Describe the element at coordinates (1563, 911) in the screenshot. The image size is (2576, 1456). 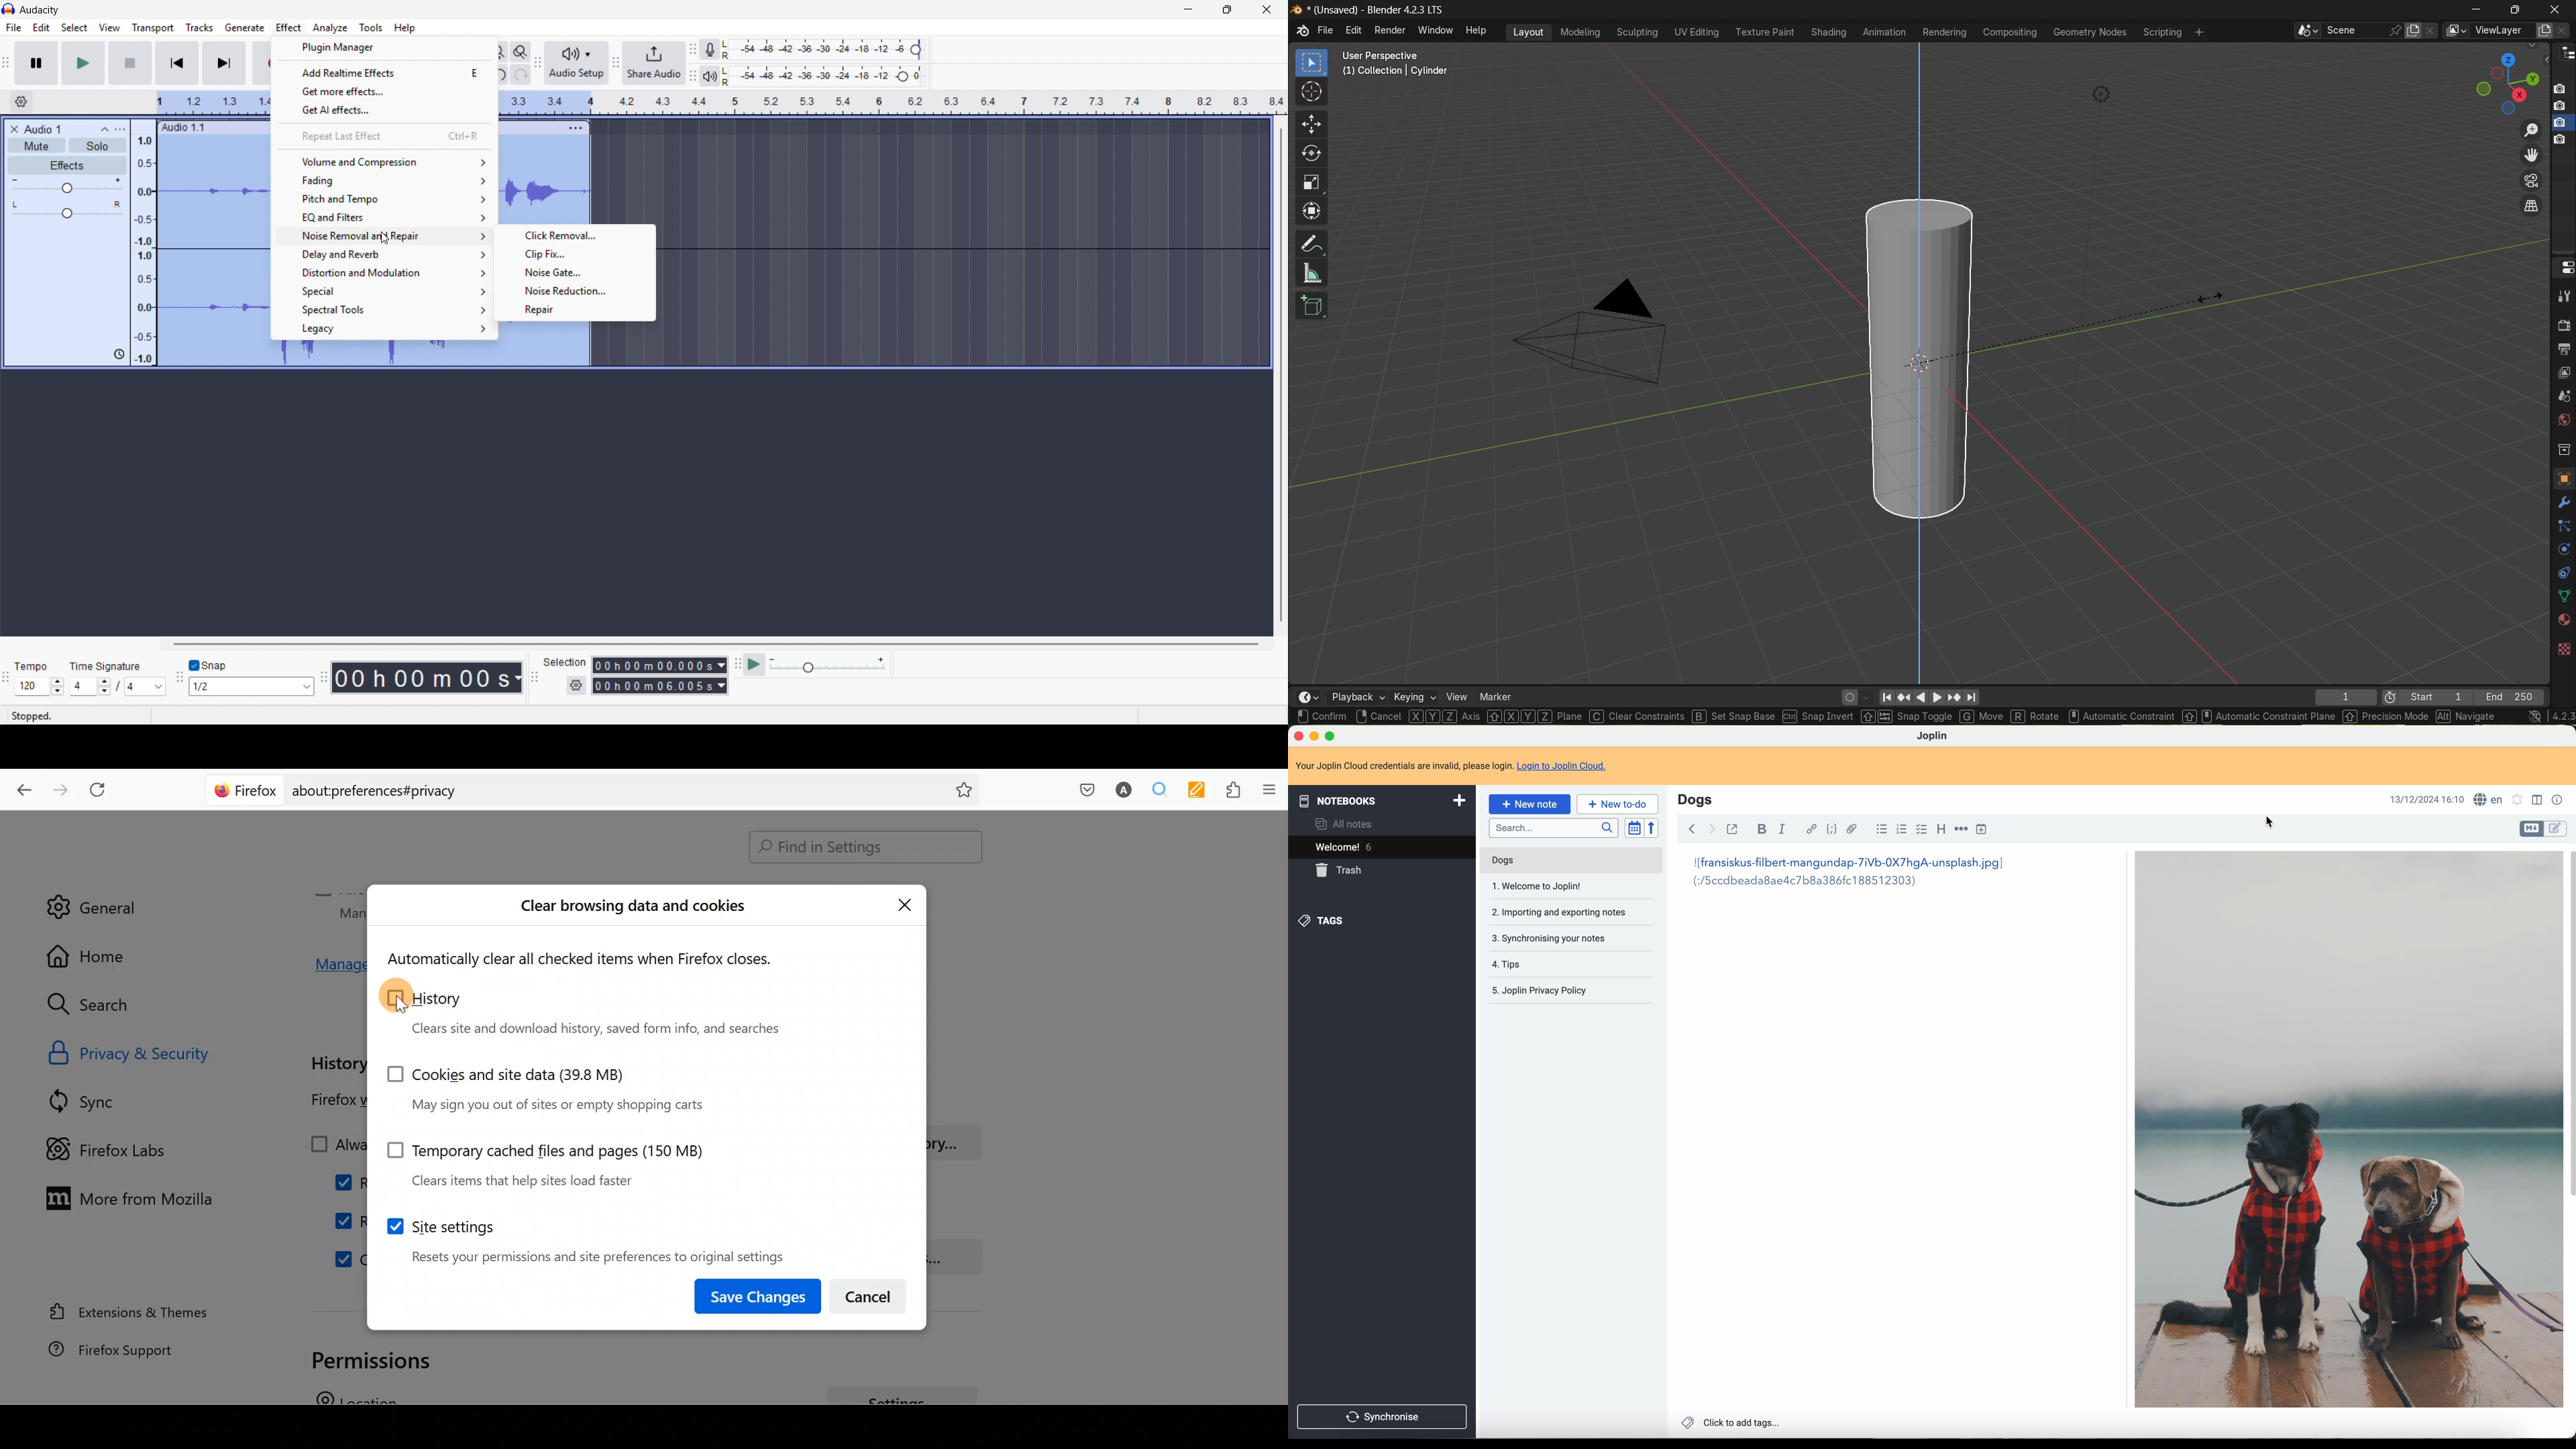
I see `importing and exporting notes` at that location.